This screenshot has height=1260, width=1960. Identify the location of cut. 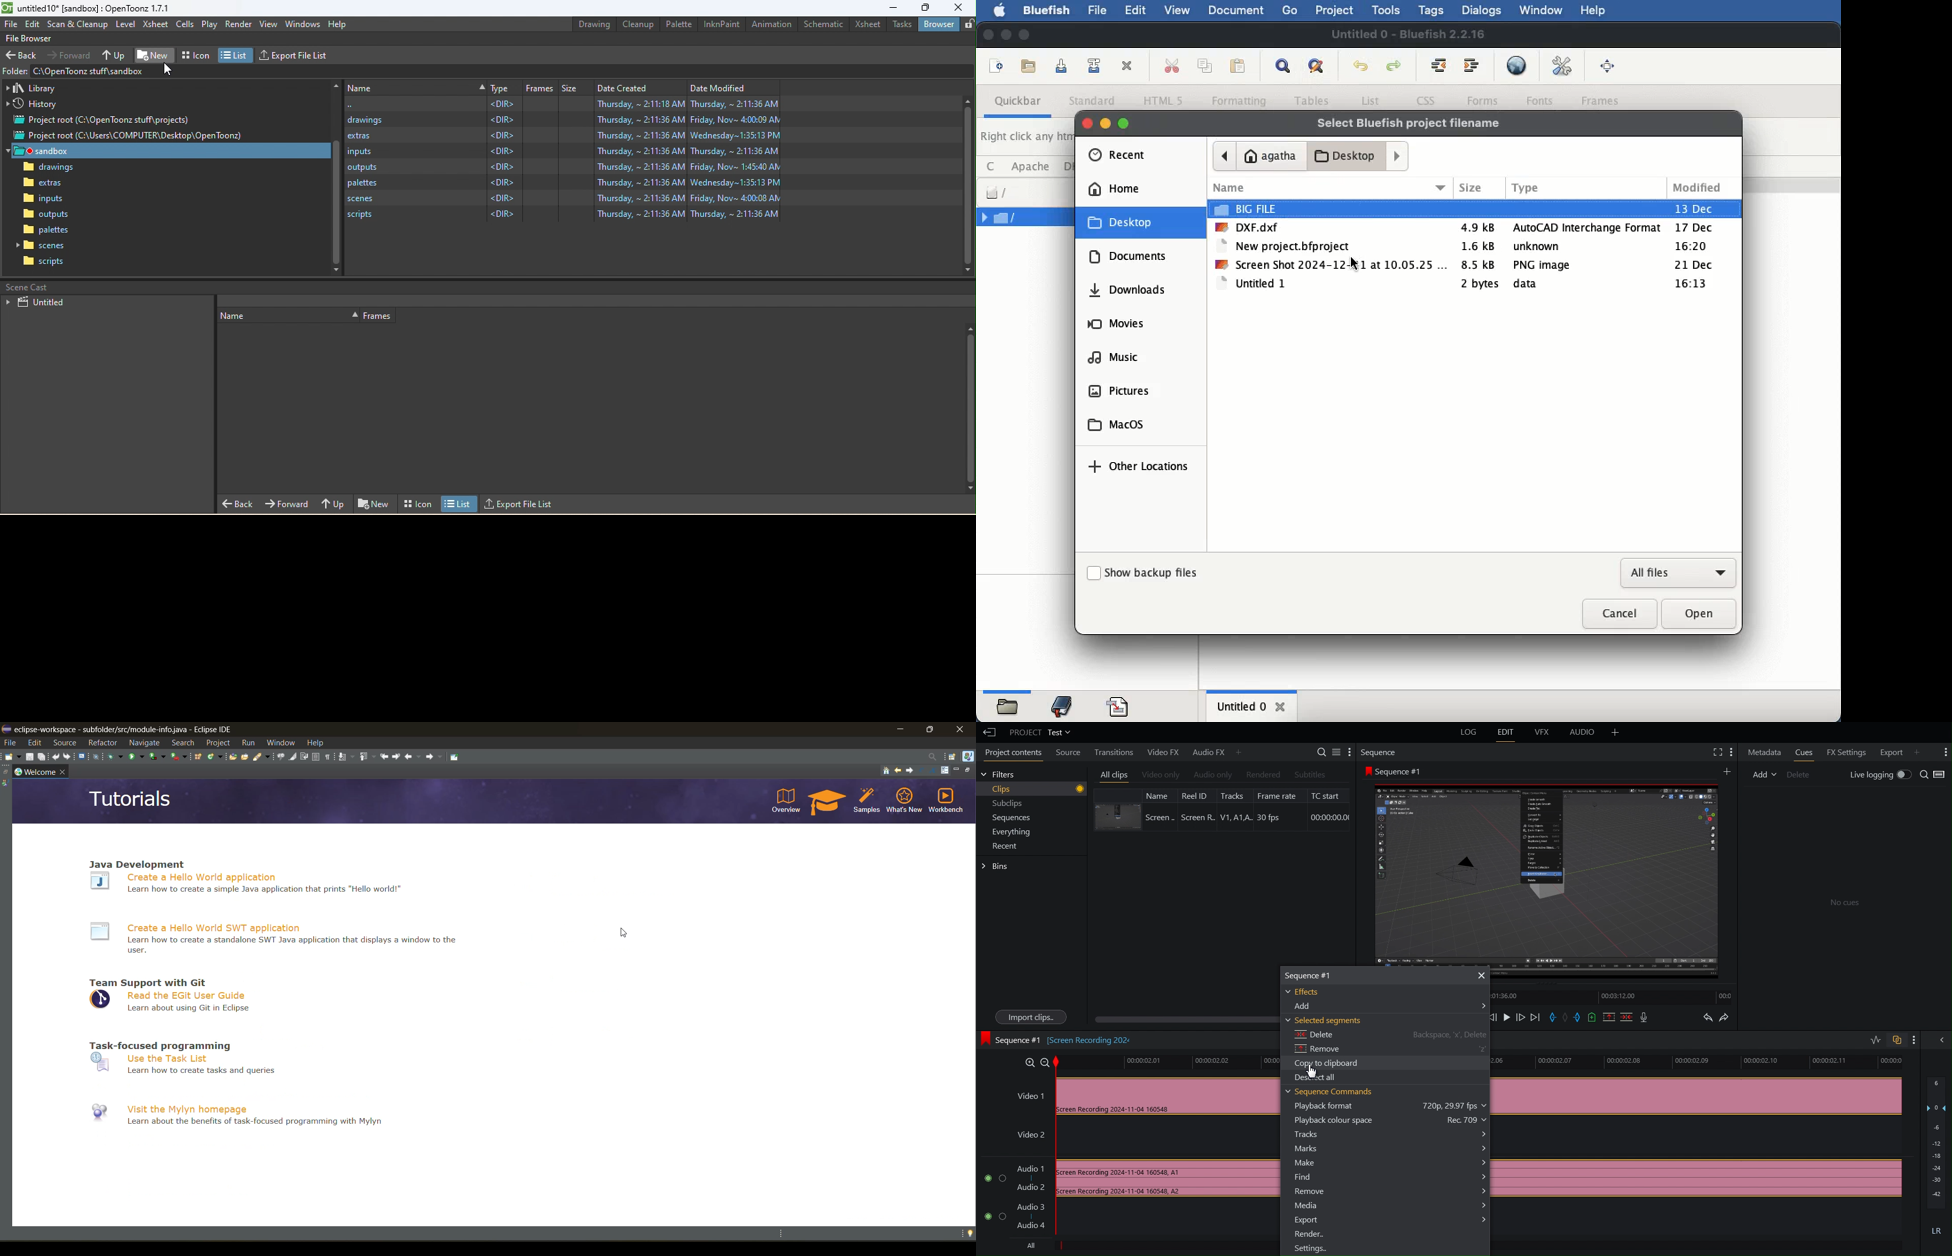
(1172, 65).